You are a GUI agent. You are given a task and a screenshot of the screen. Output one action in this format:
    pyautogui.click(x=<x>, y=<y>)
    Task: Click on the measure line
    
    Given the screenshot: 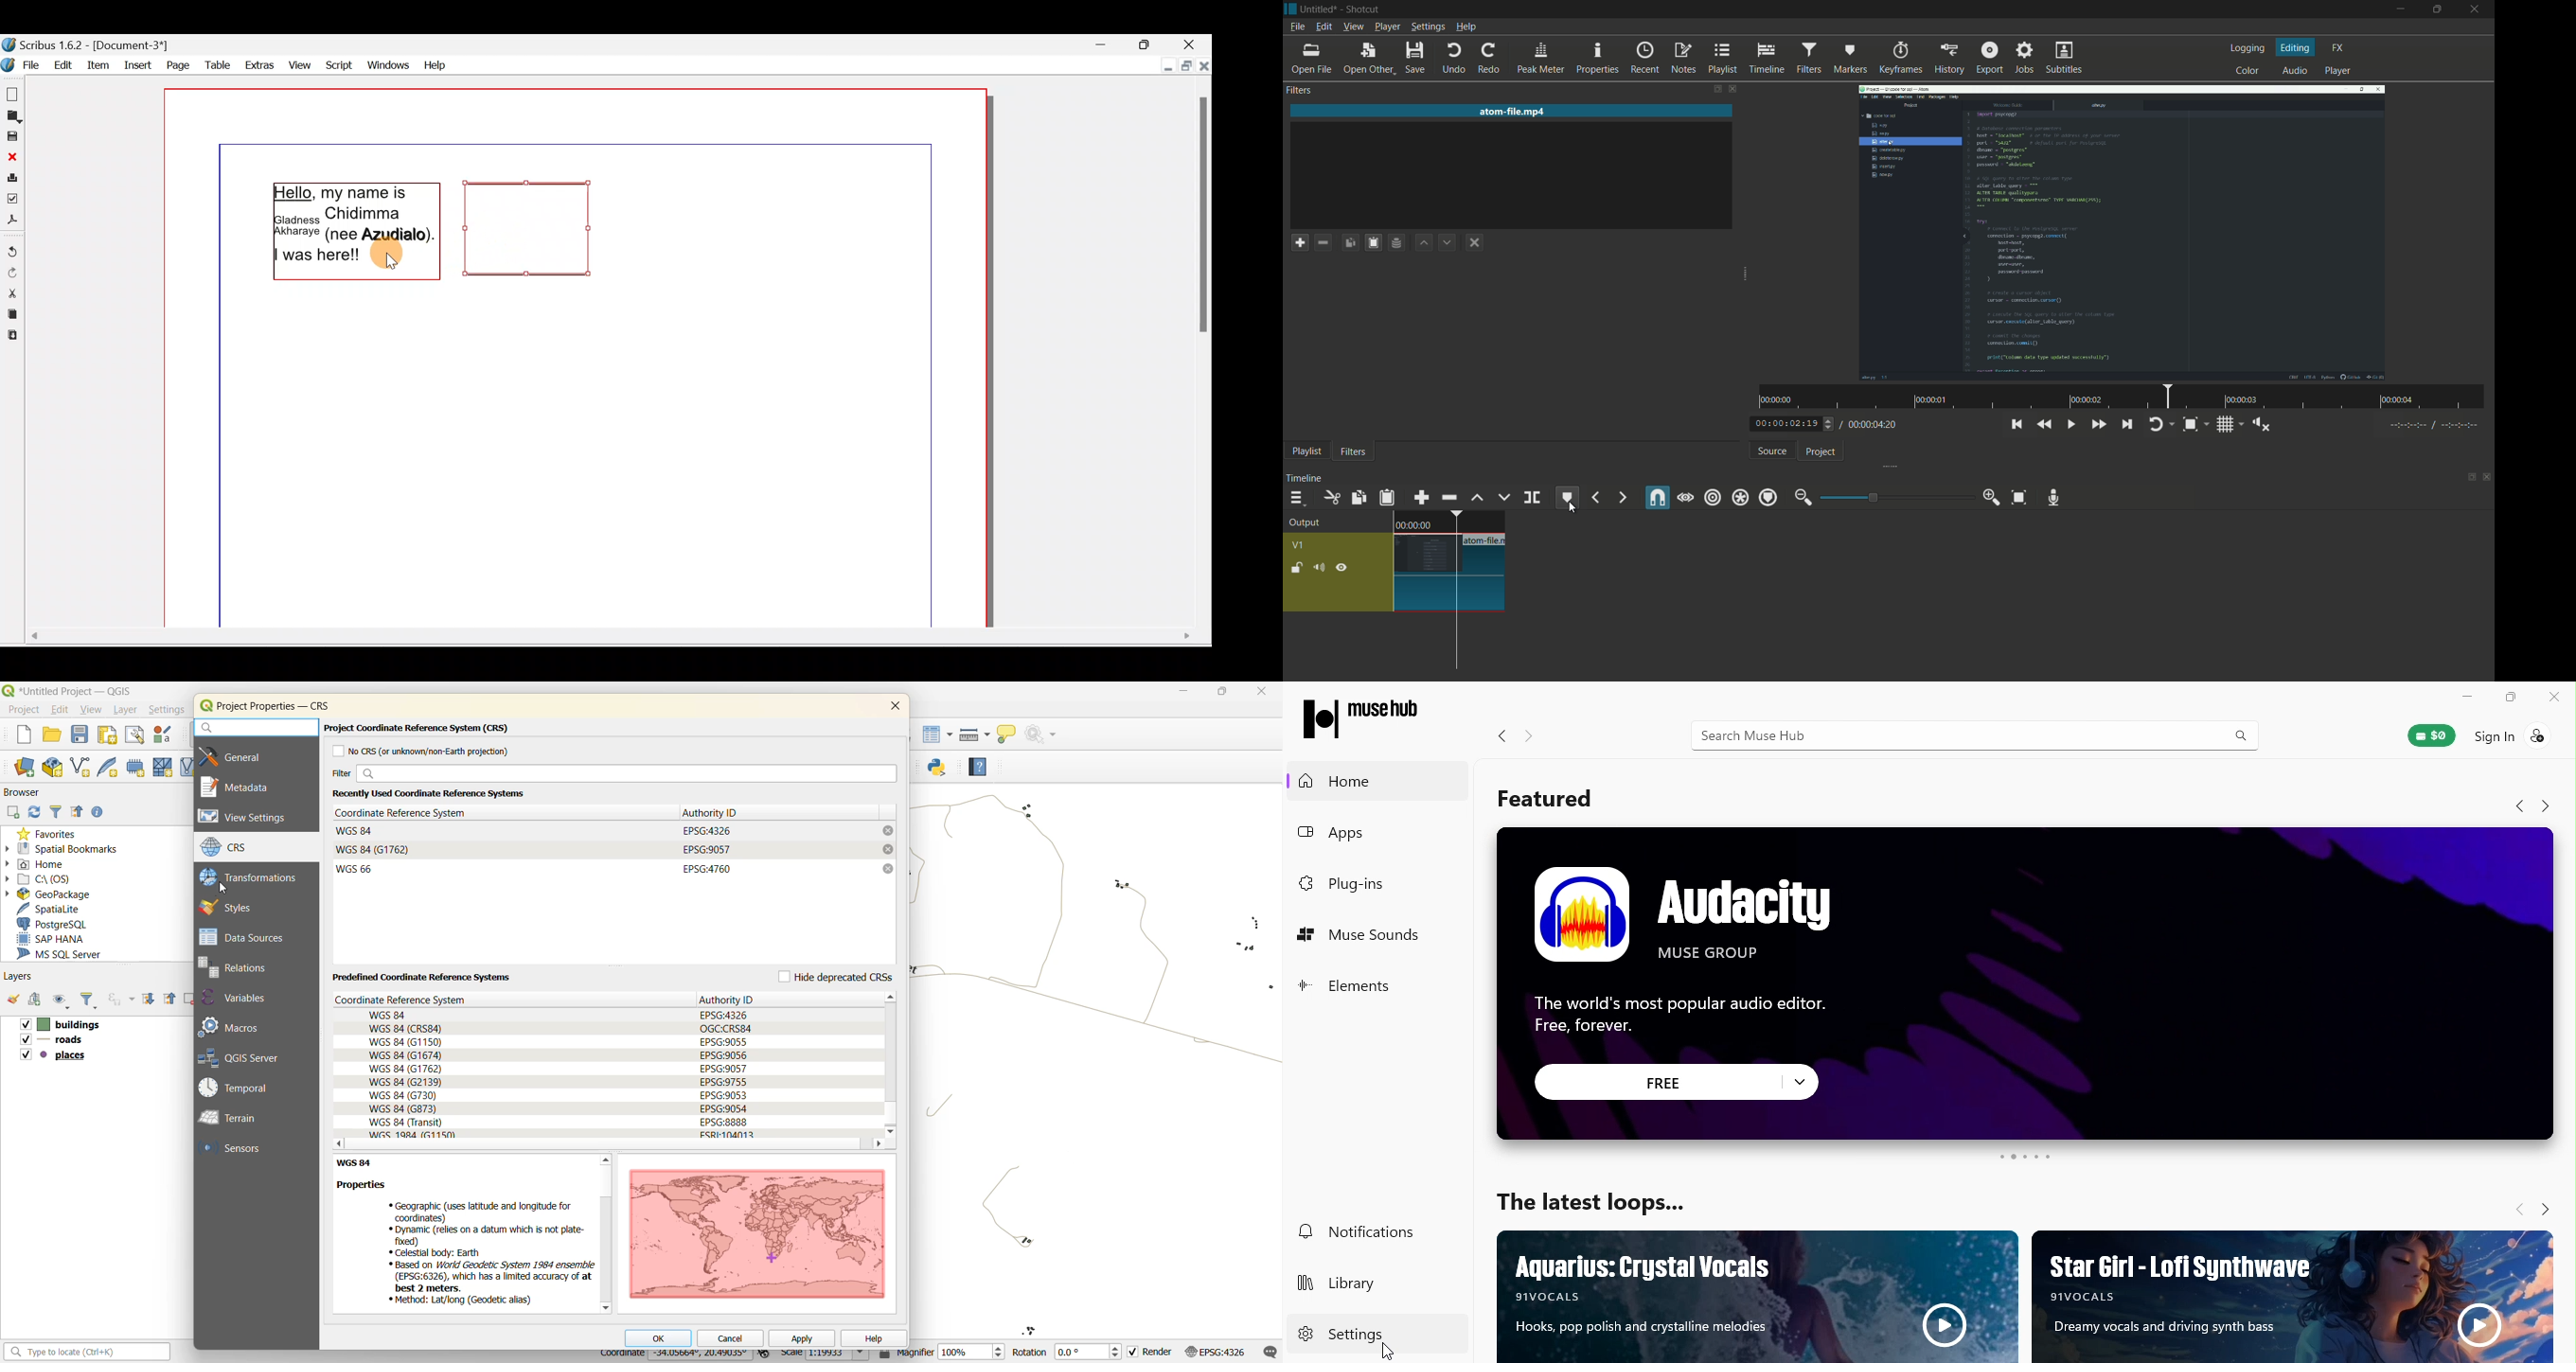 What is the action you would take?
    pyautogui.click(x=974, y=734)
    